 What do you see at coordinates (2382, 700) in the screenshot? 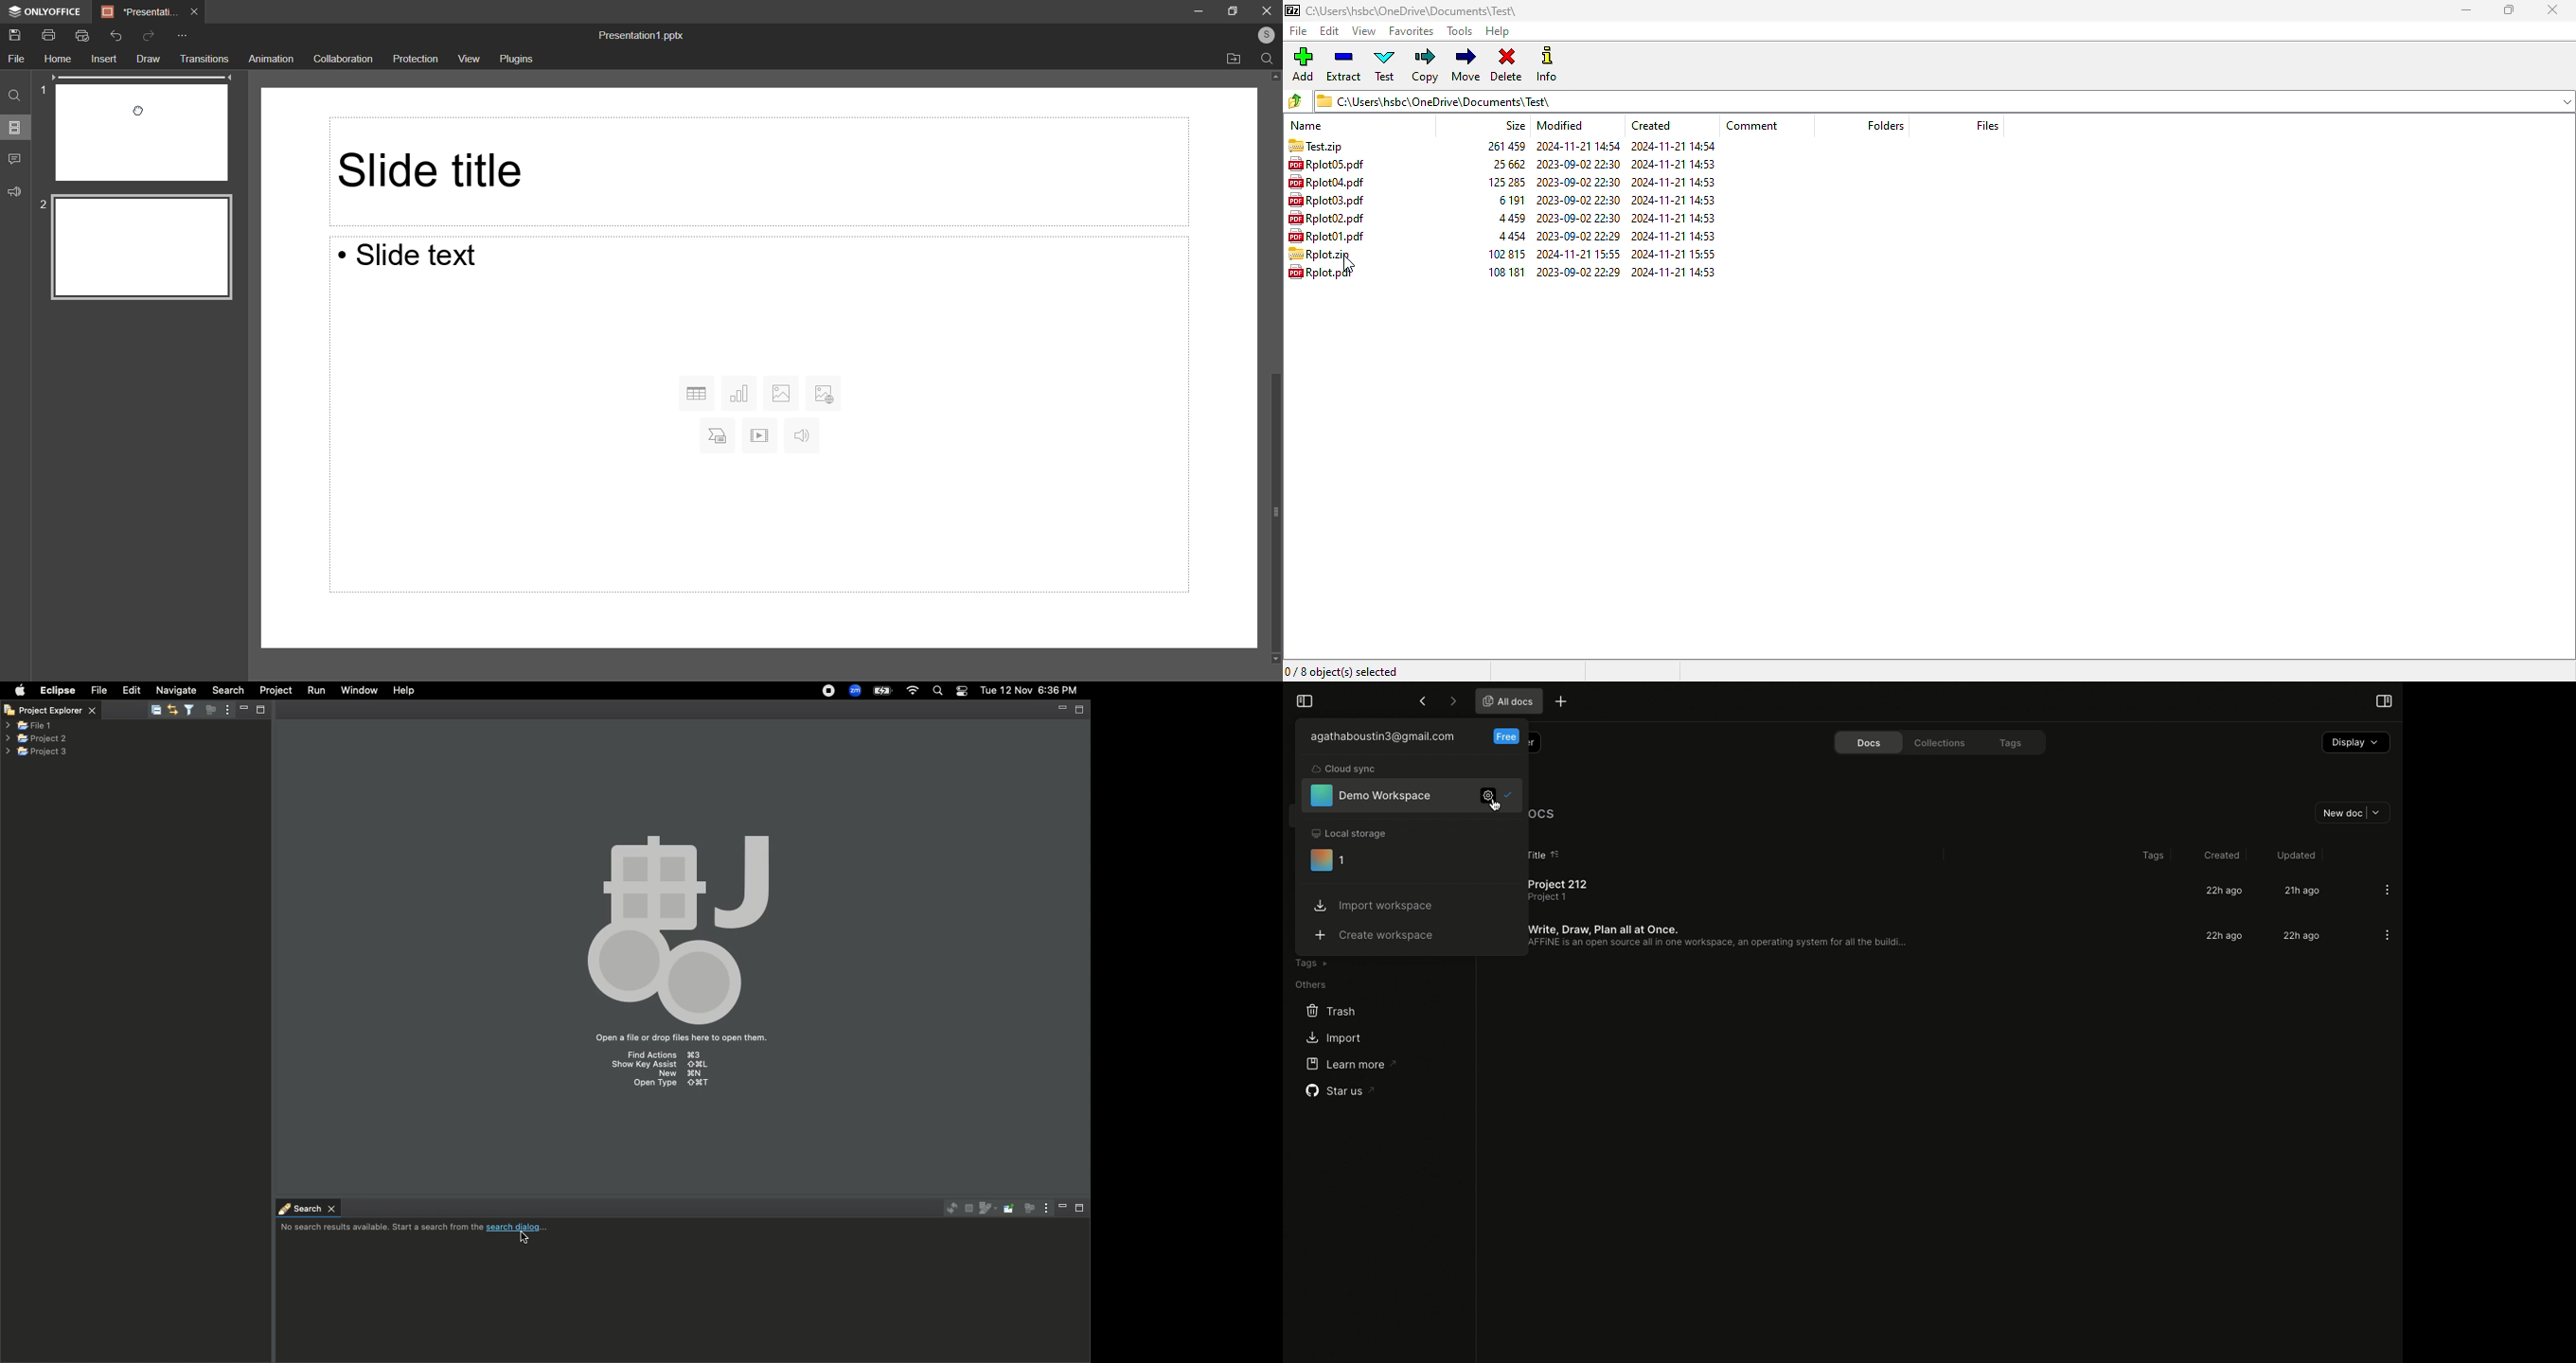
I see `Open right panel` at bounding box center [2382, 700].